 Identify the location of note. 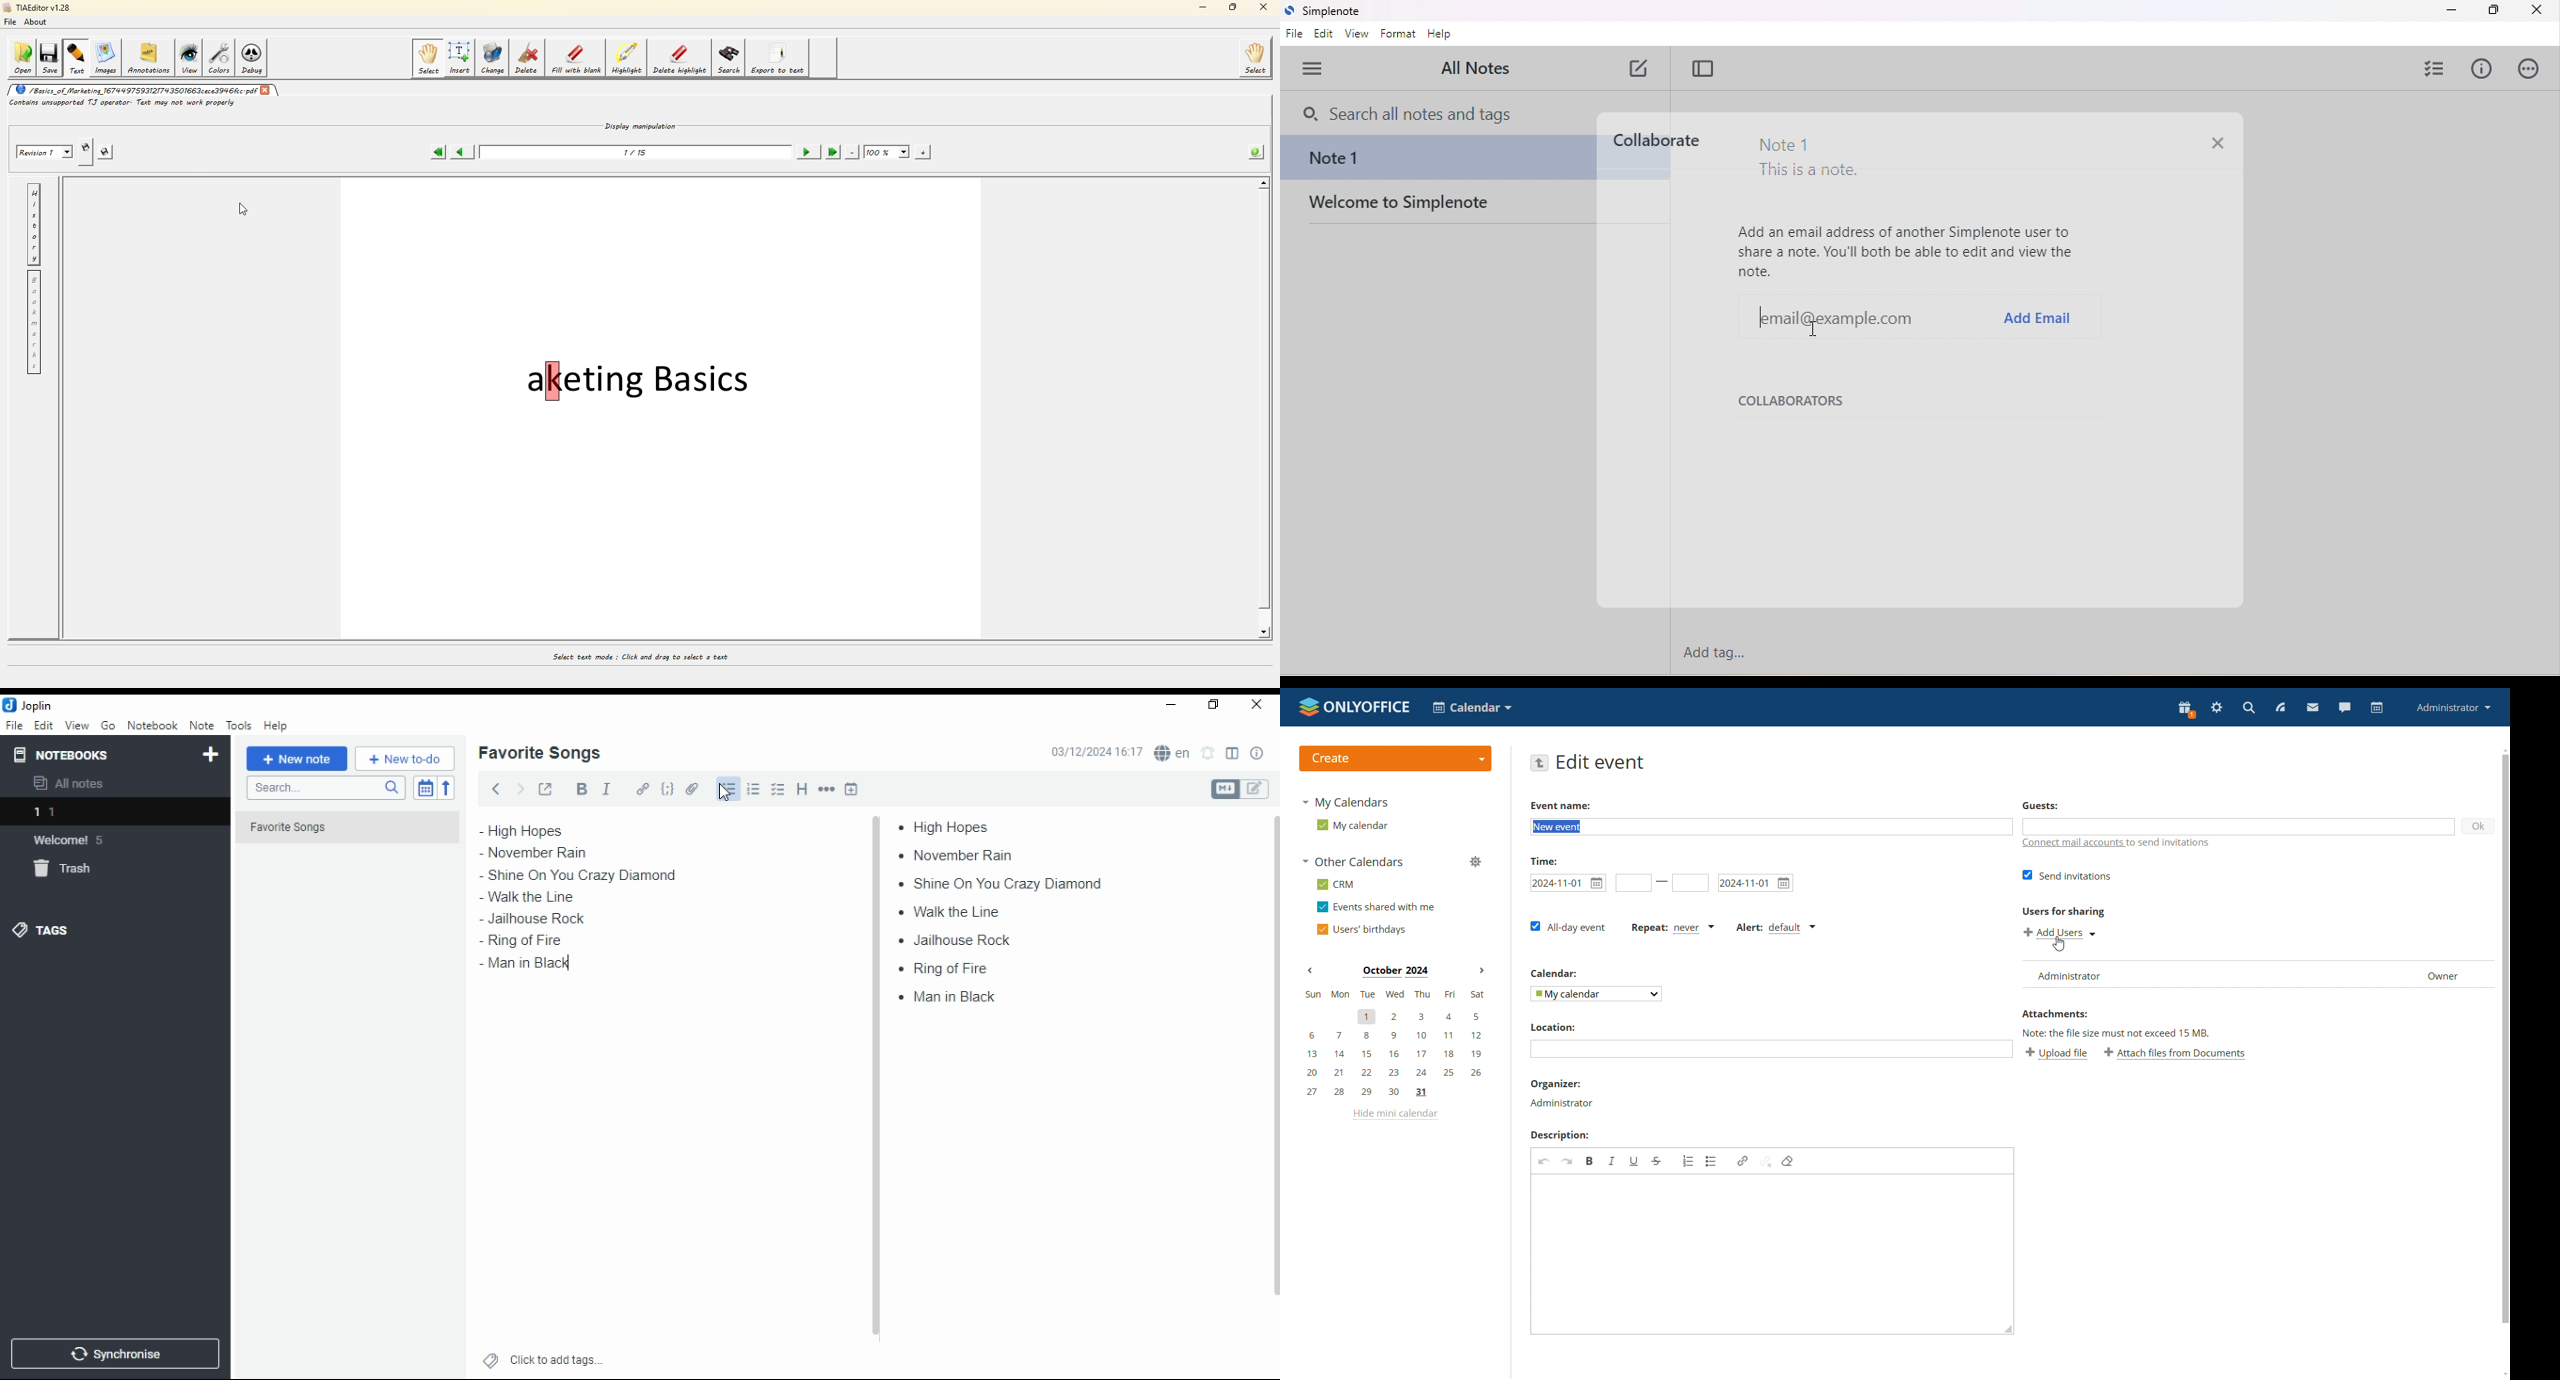
(201, 725).